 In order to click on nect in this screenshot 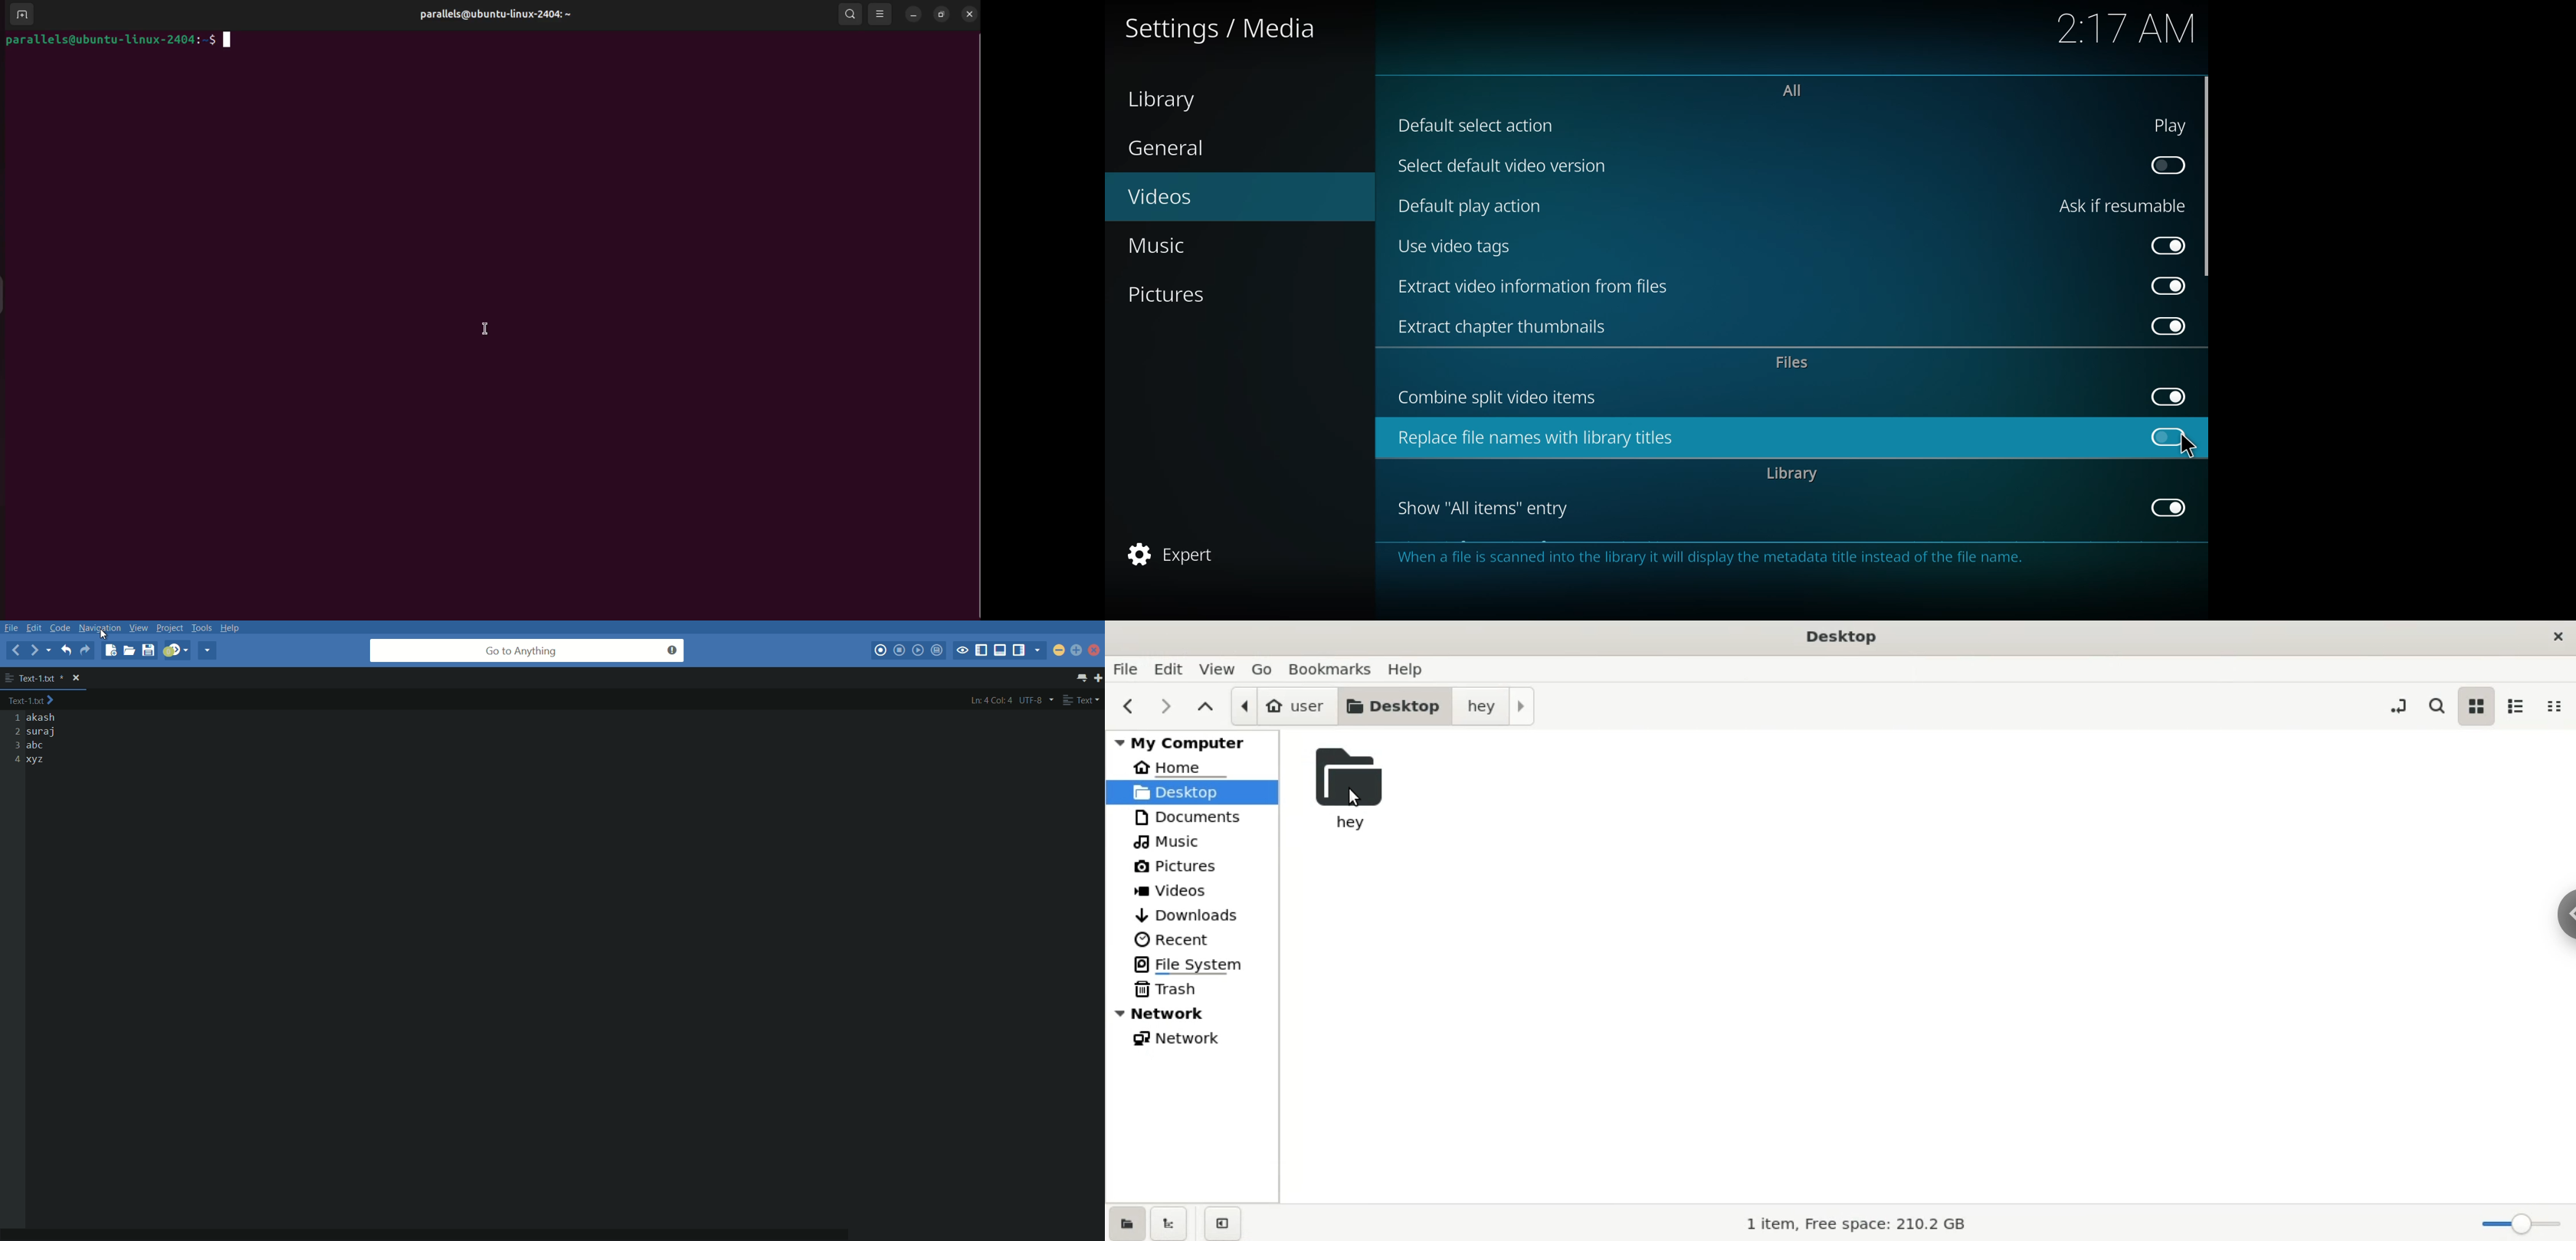, I will do `click(1167, 706)`.